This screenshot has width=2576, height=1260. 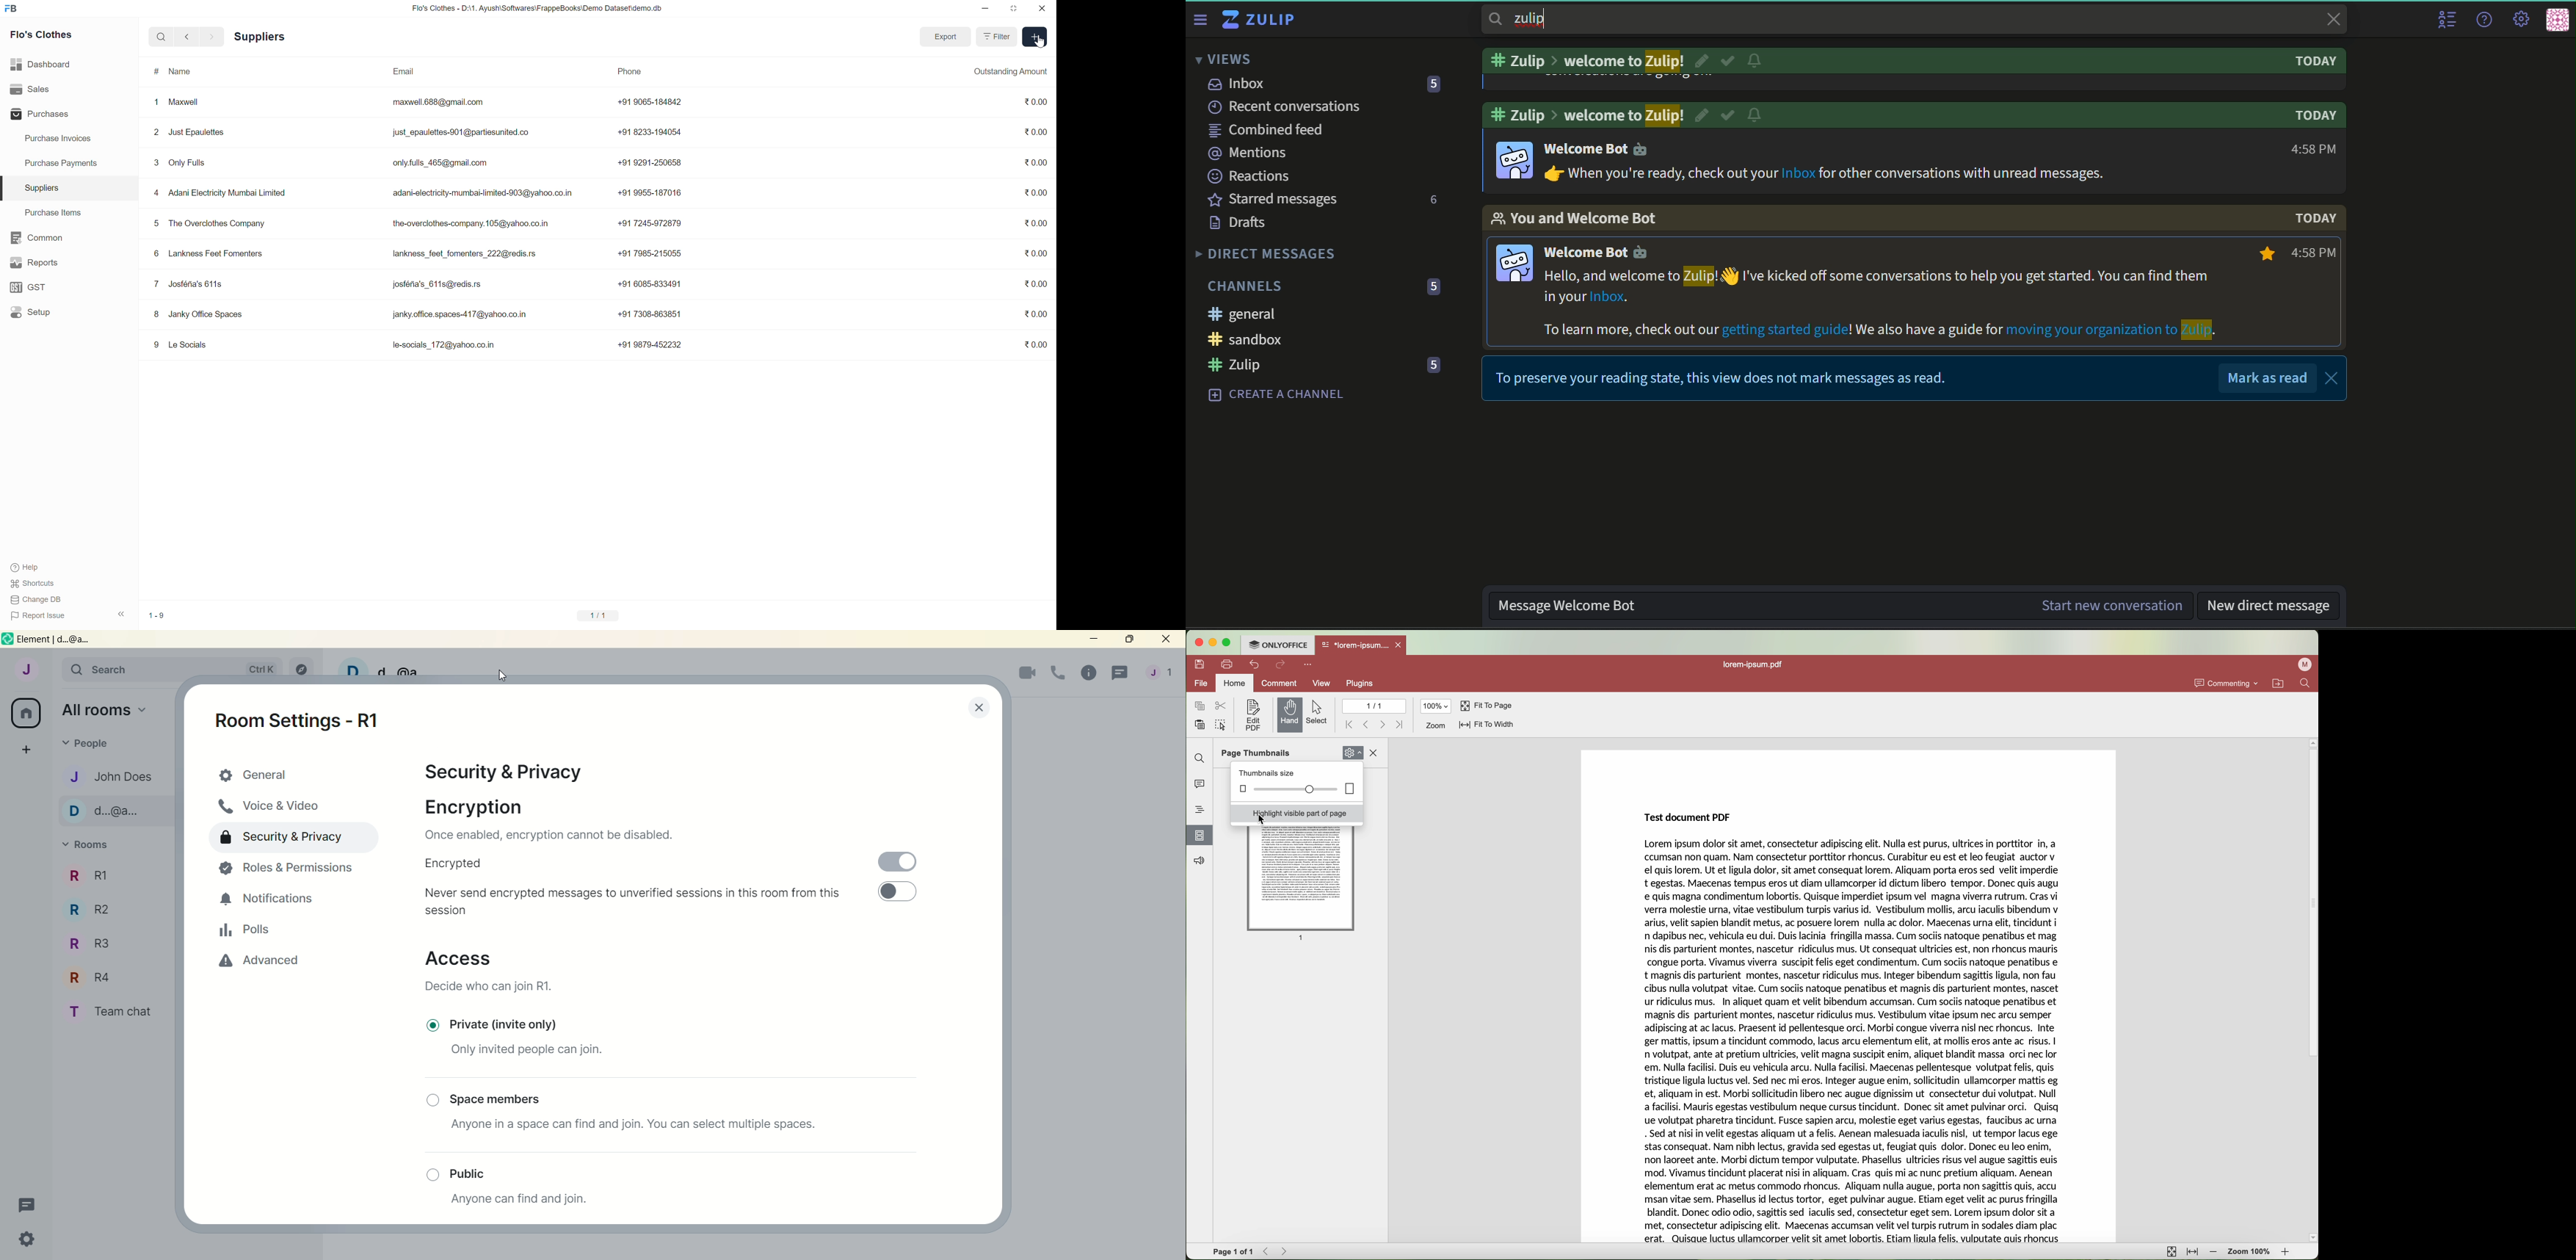 I want to click on Purchase Invoices, so click(x=69, y=139).